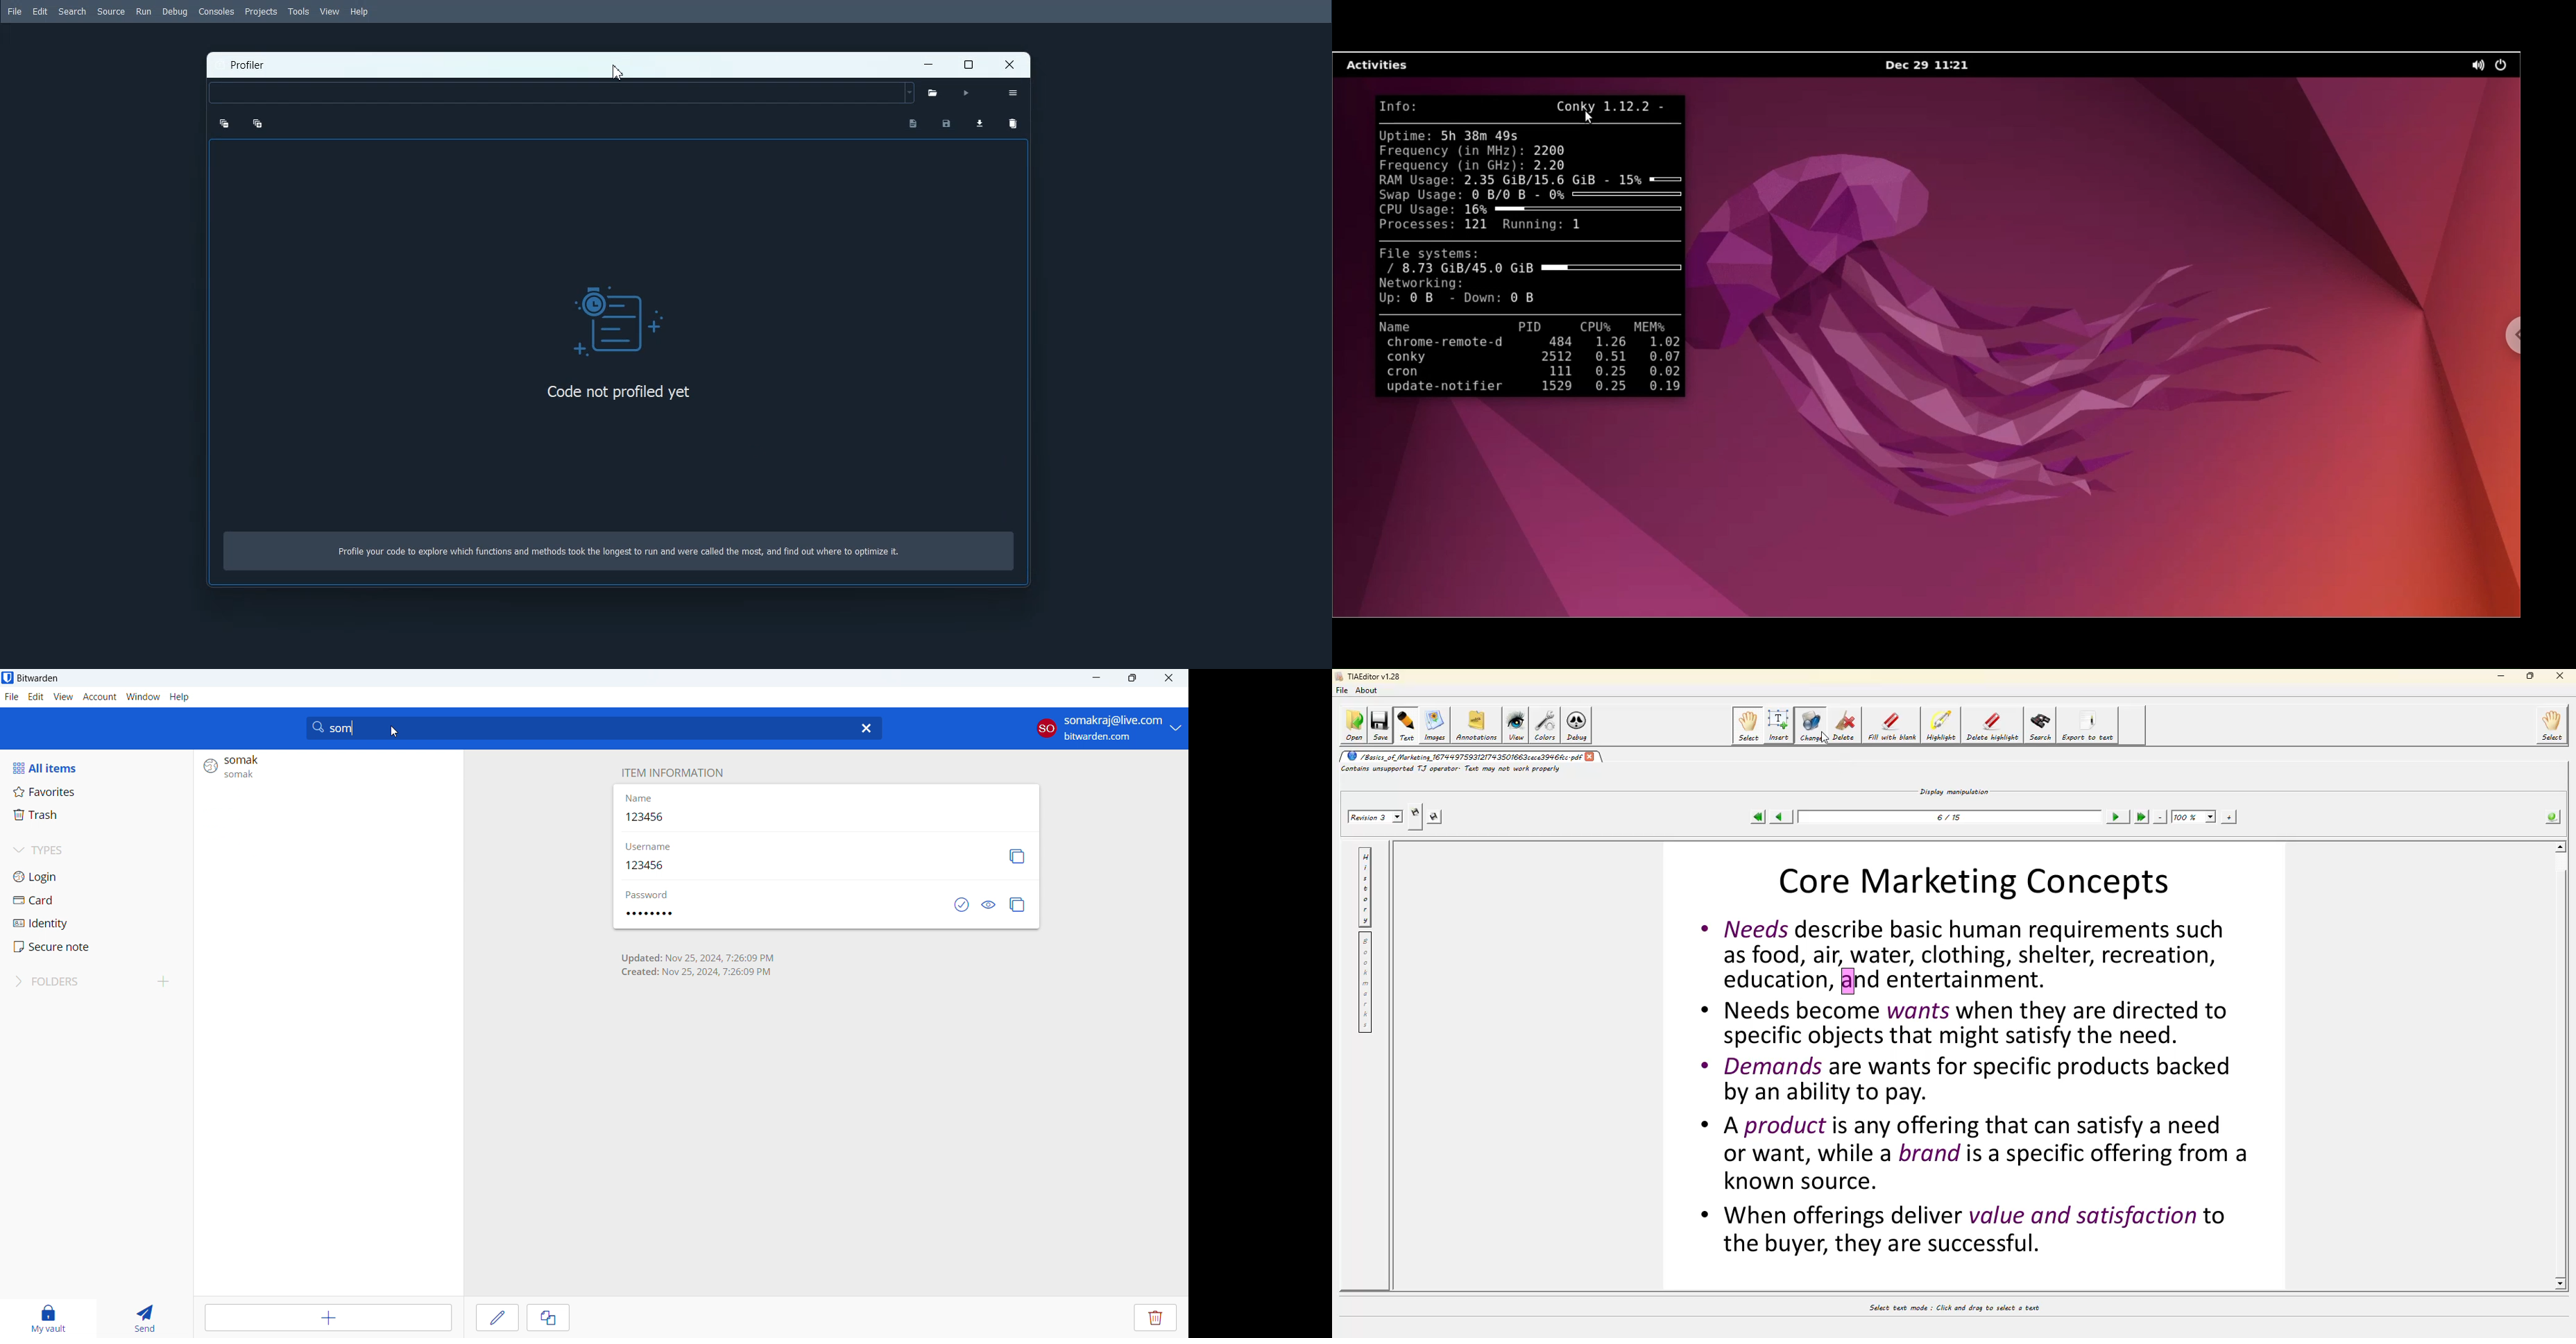  I want to click on all items, so click(96, 768).